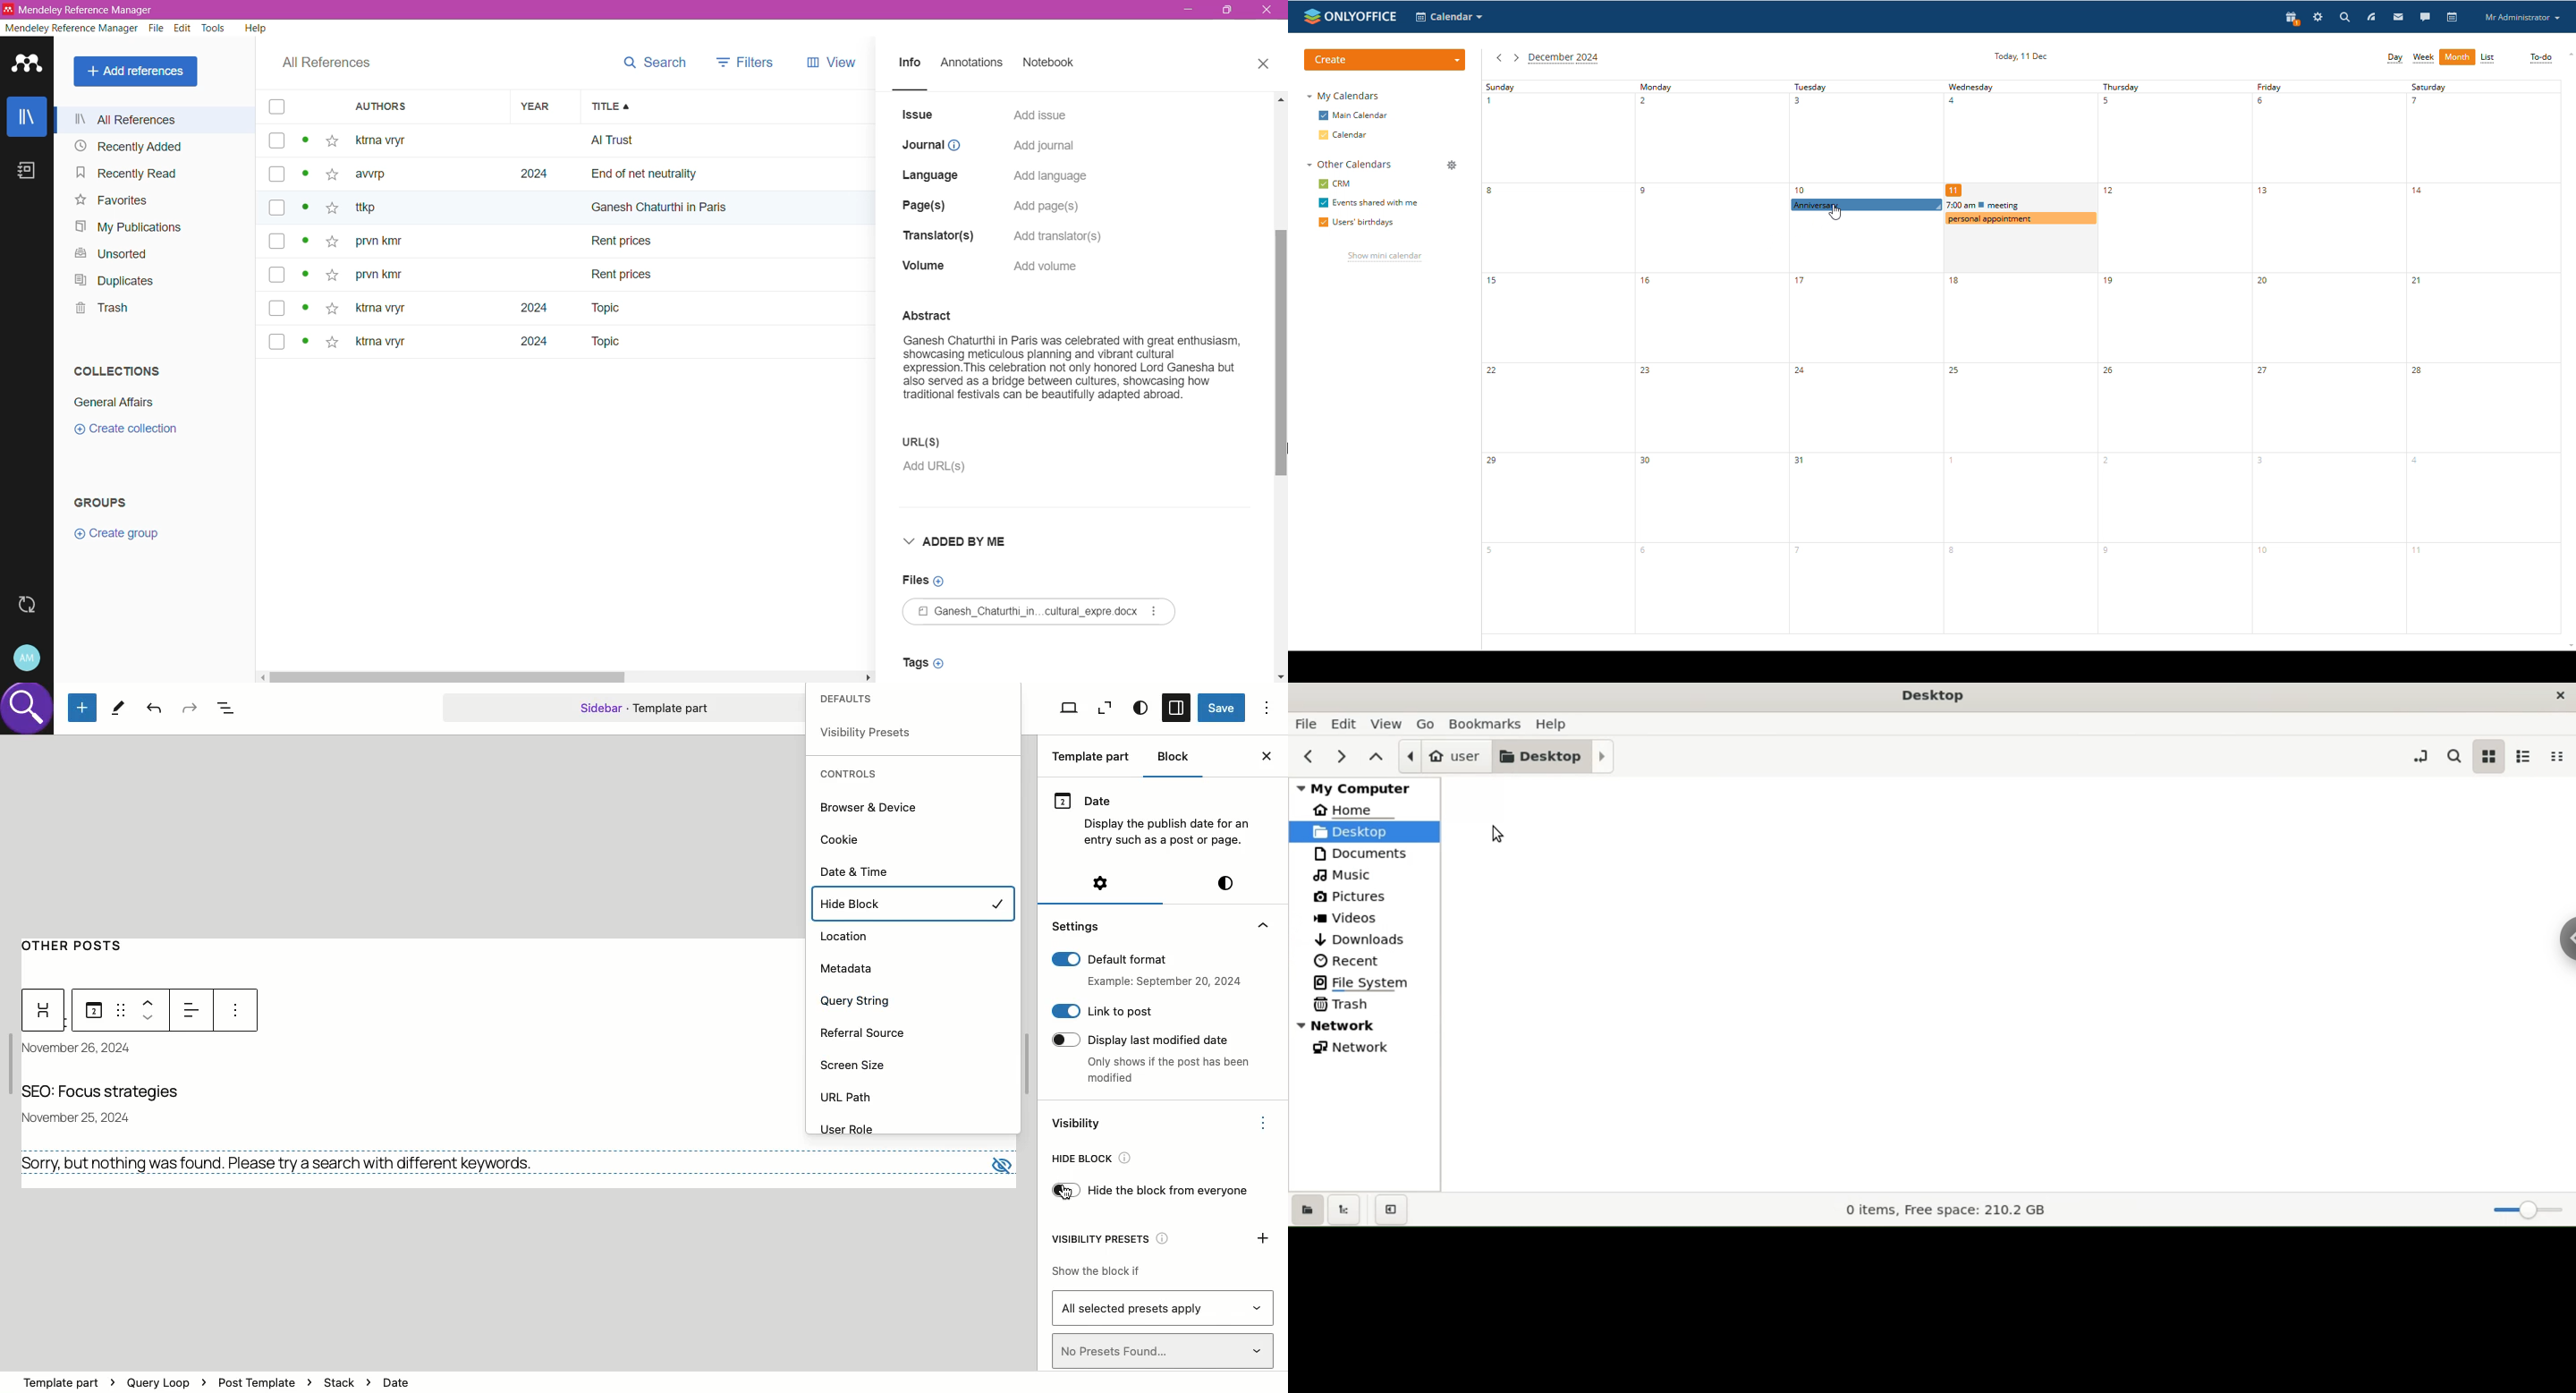 The width and height of the screenshot is (2576, 1400). What do you see at coordinates (747, 59) in the screenshot?
I see `Filters` at bounding box center [747, 59].